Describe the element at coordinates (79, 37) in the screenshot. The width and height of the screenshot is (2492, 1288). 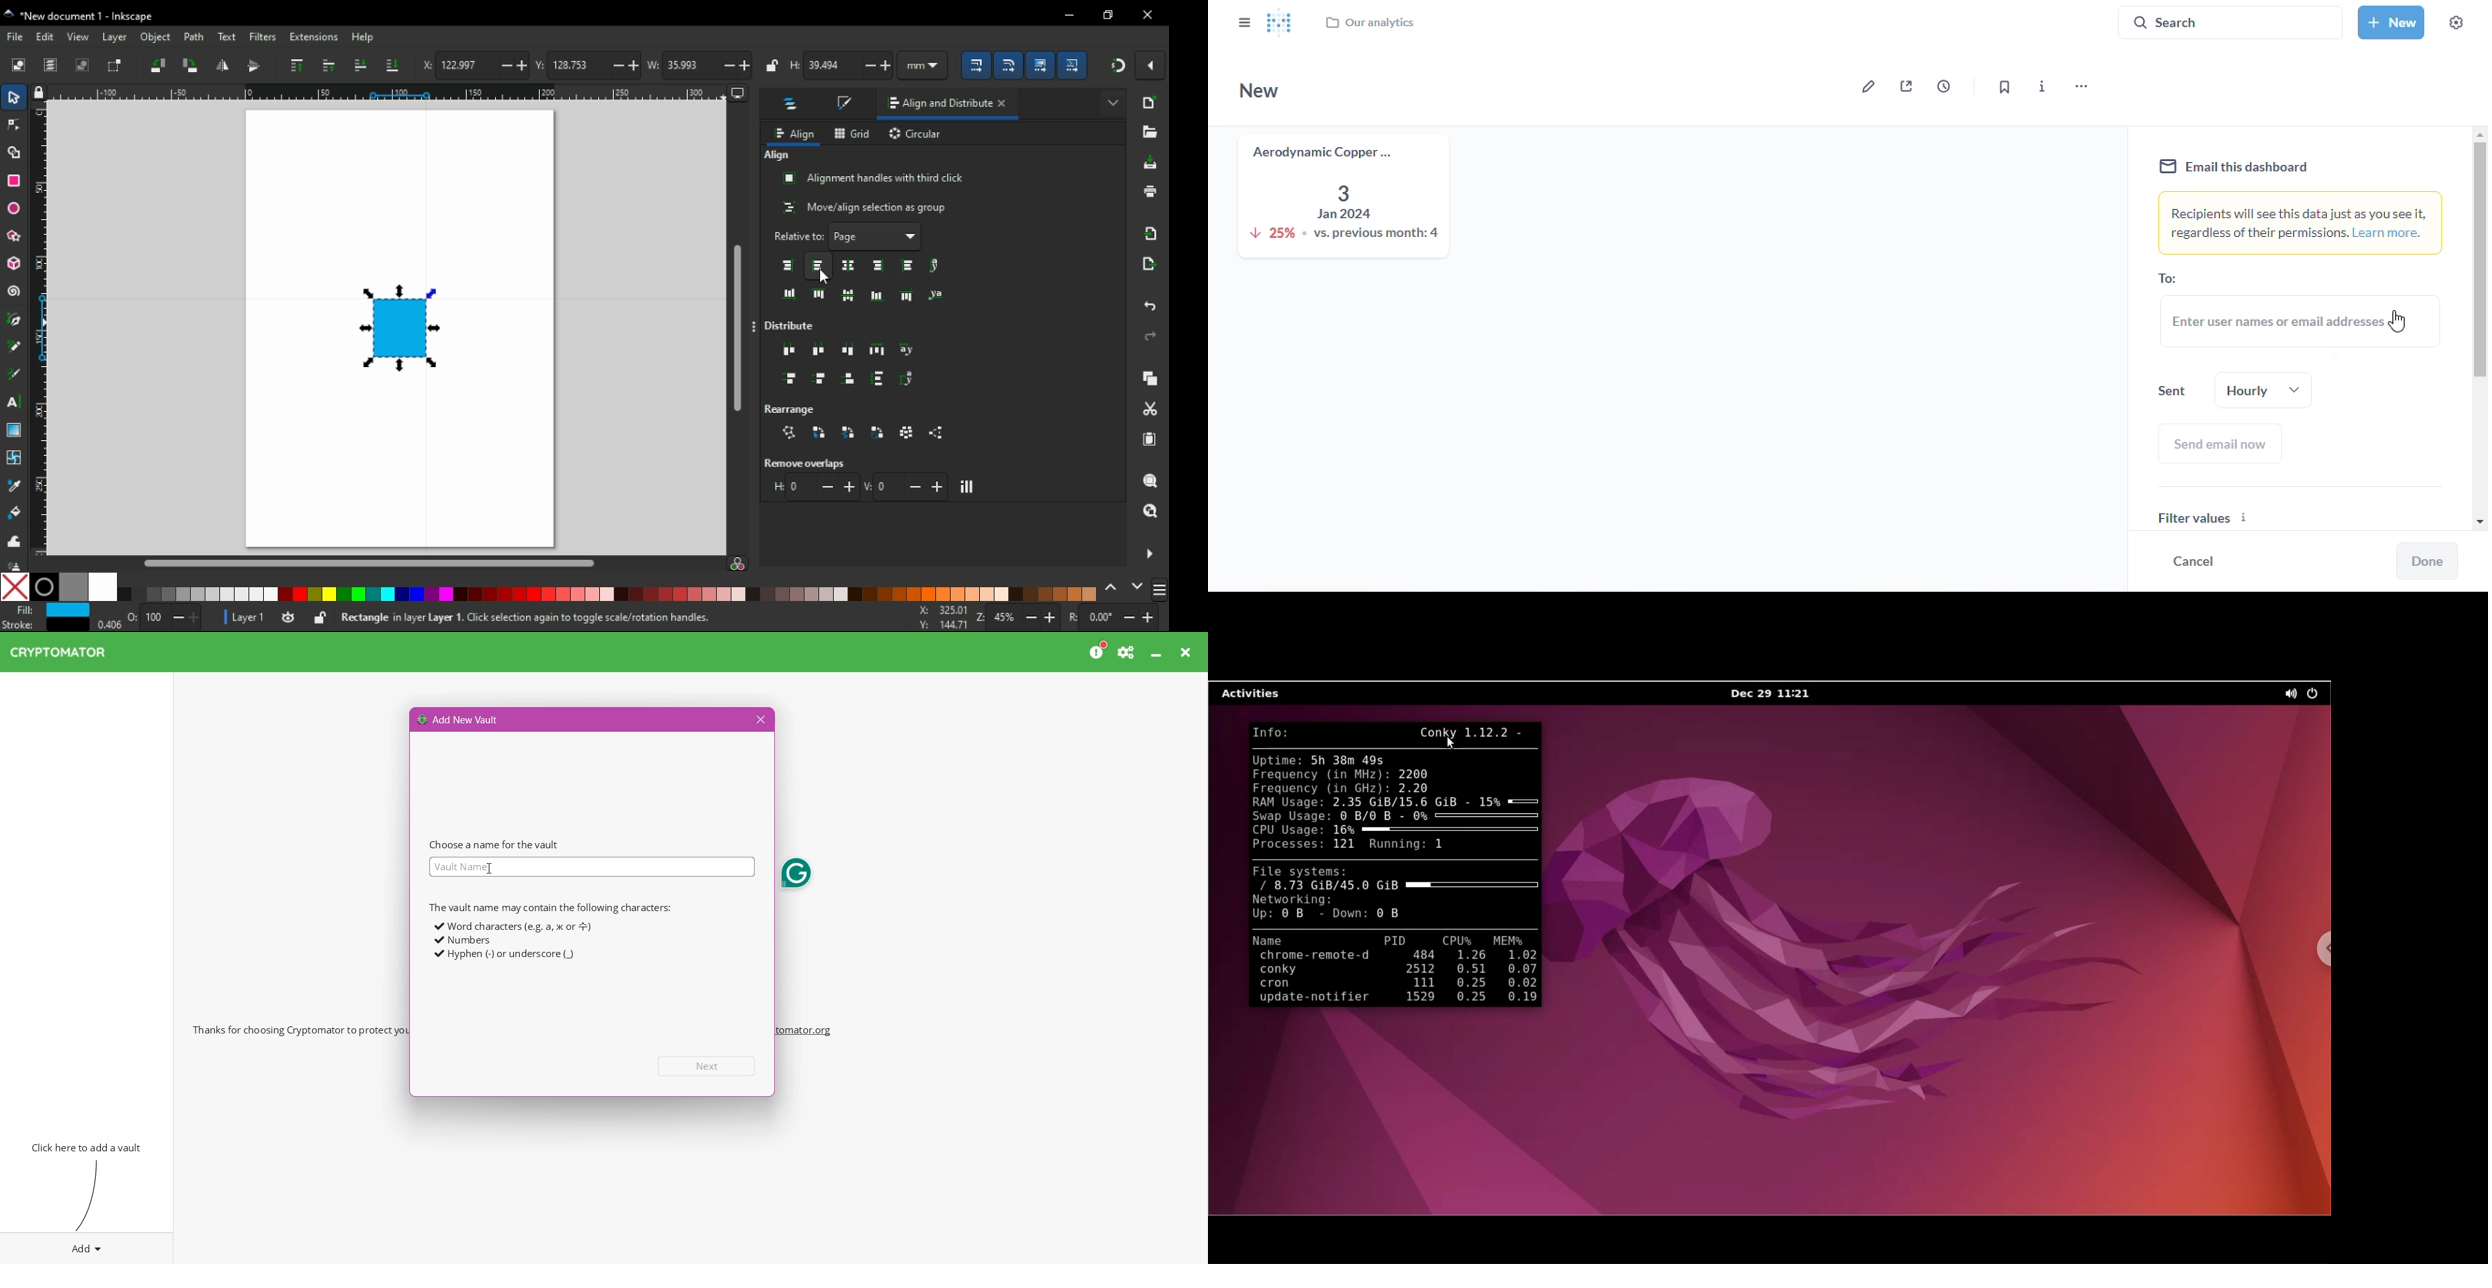
I see `view` at that location.